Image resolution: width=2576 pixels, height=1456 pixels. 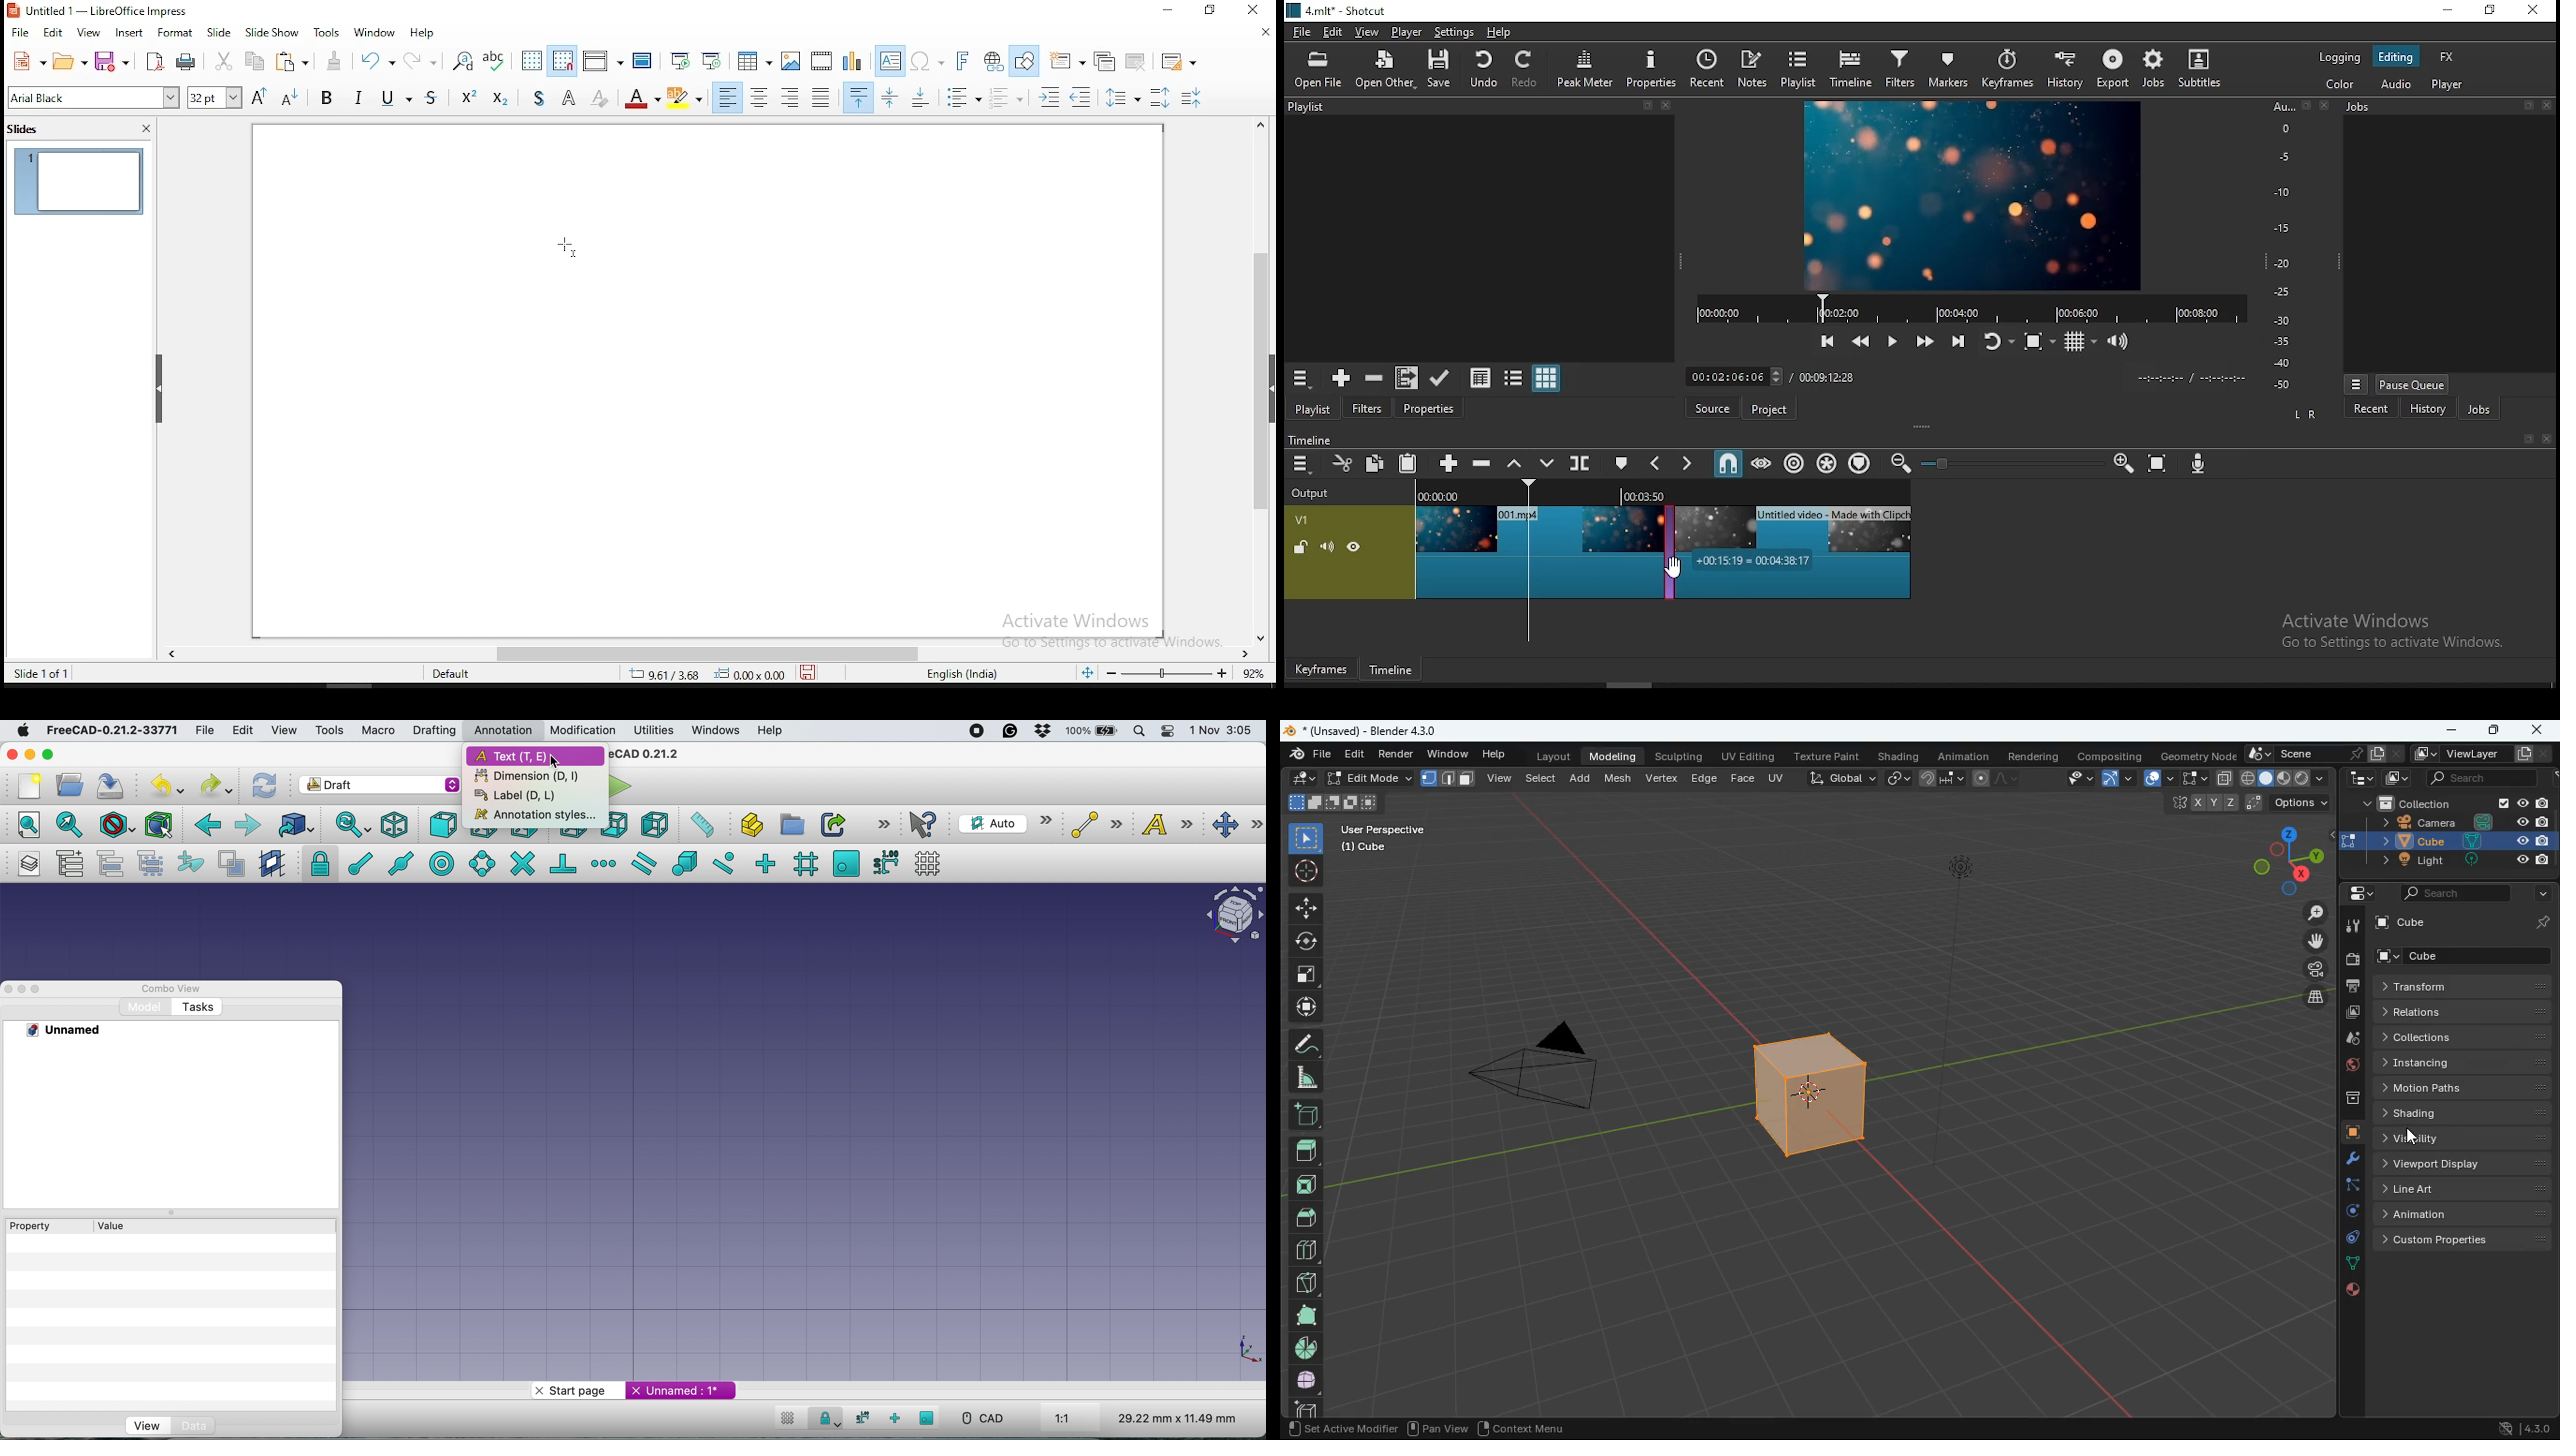 I want to click on Centre Align, so click(x=759, y=97).